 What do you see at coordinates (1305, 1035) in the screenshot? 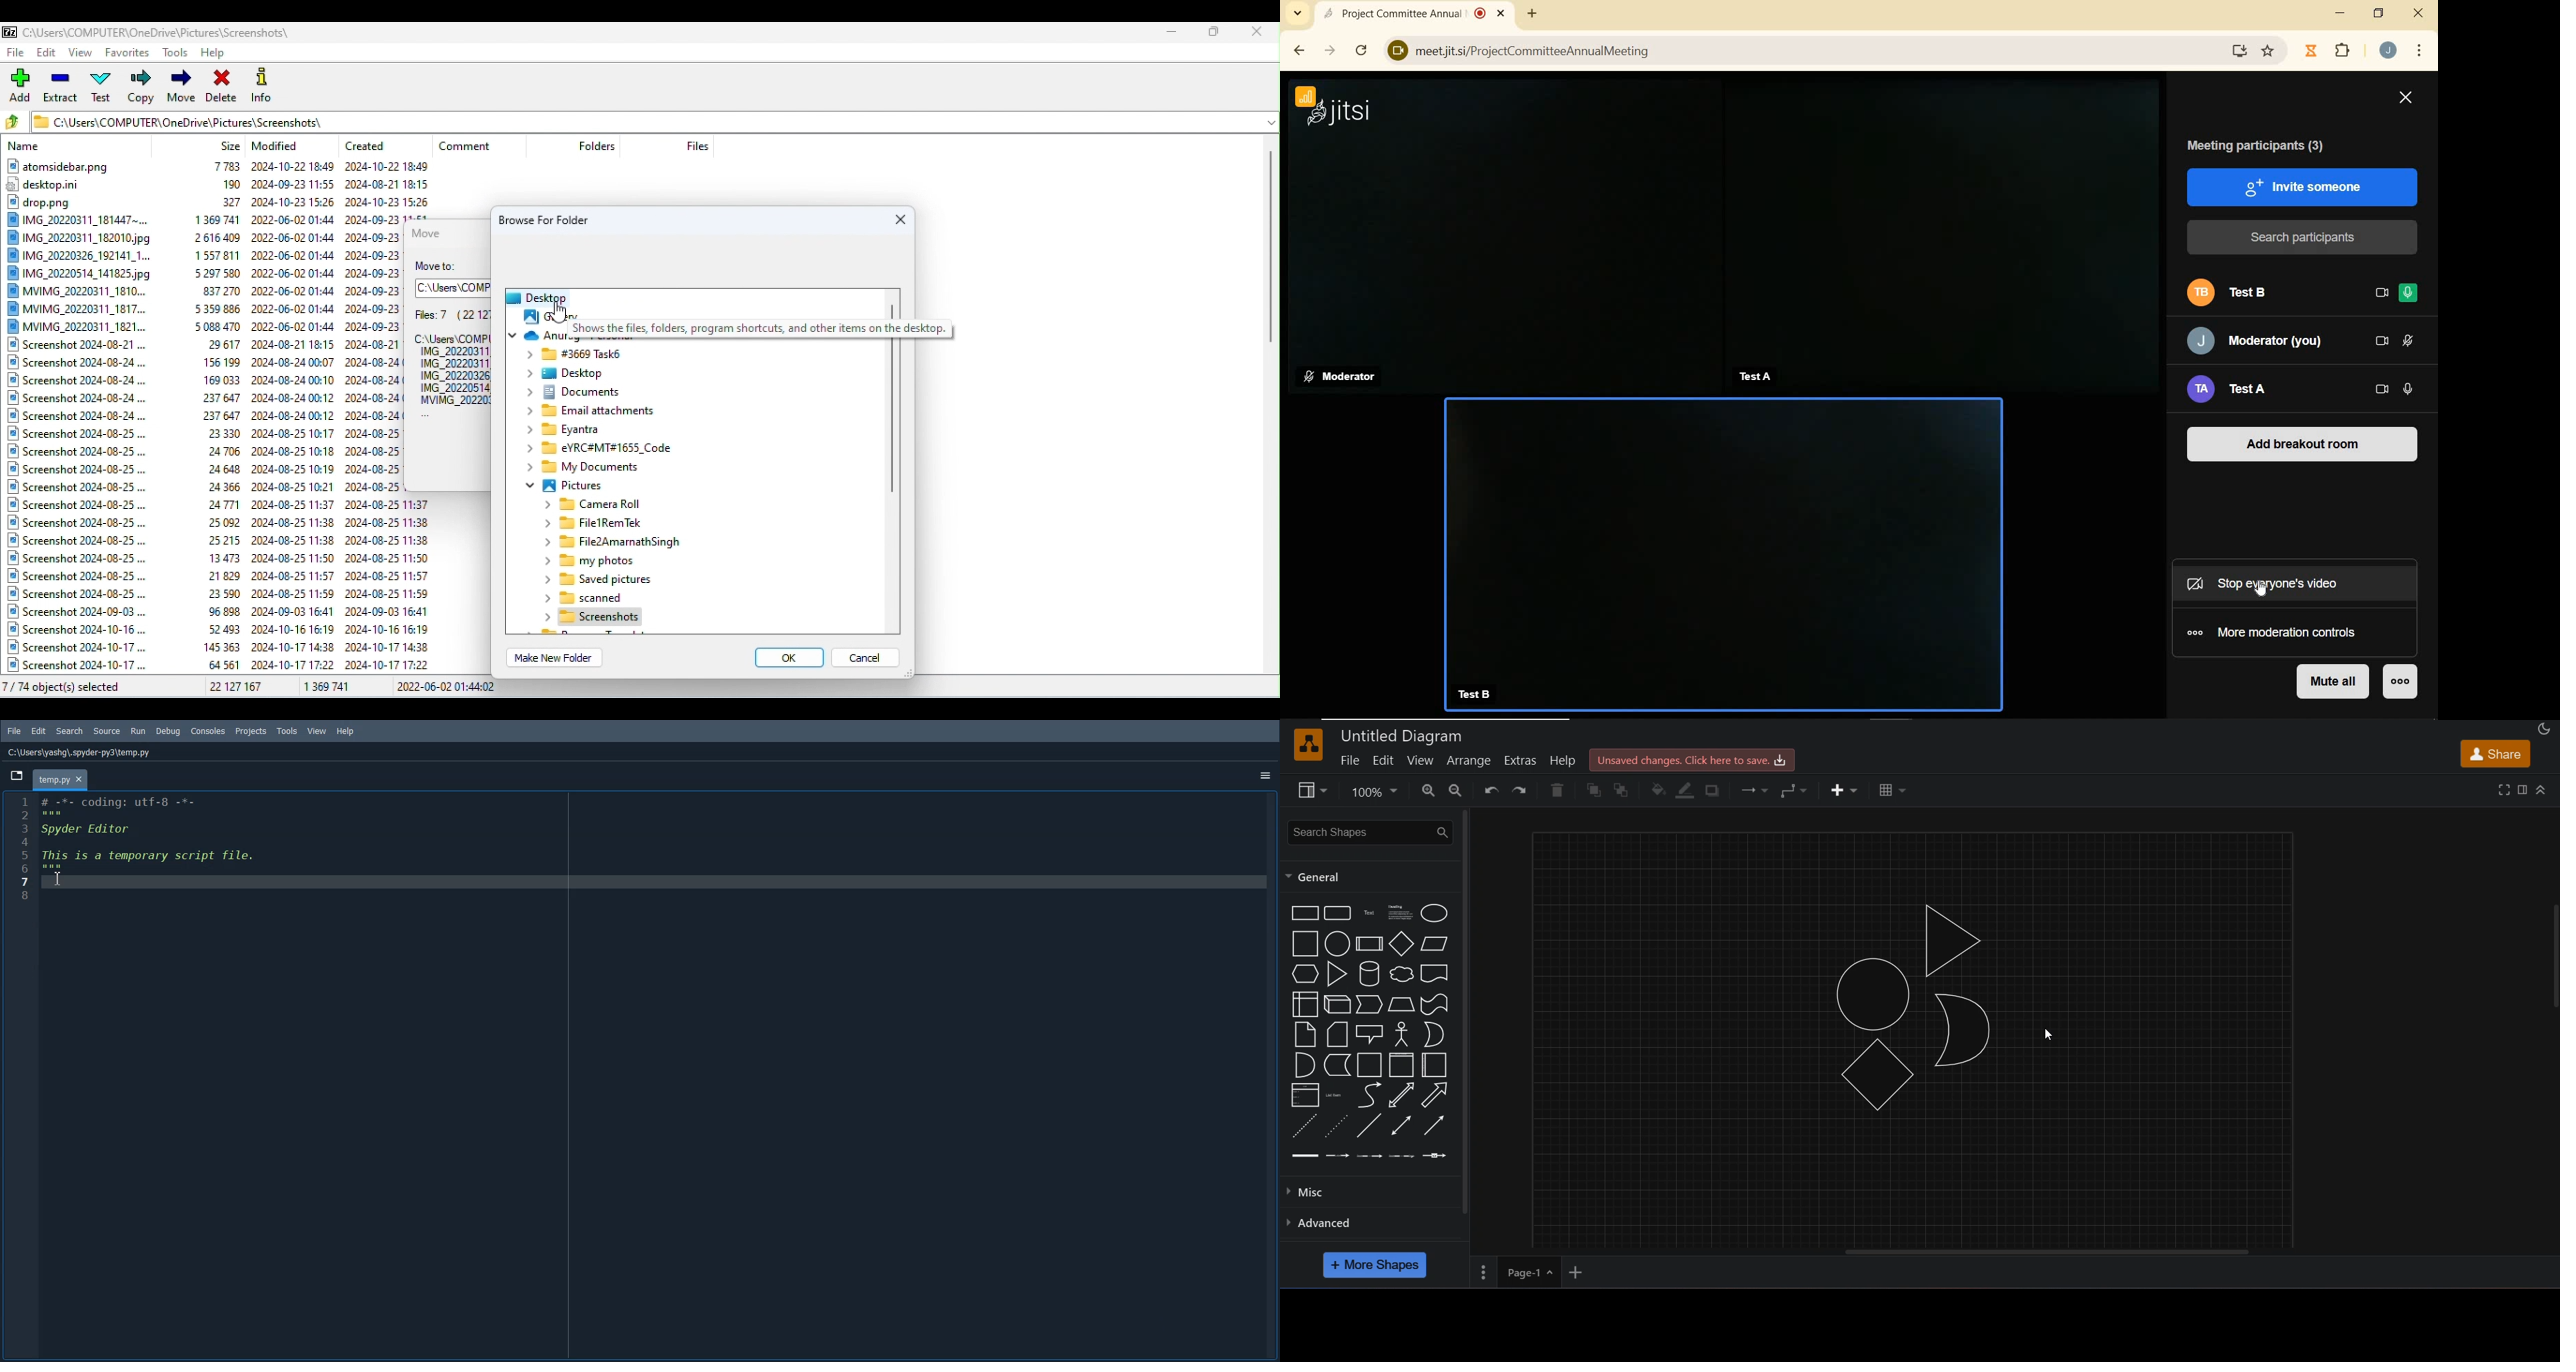
I see `notes` at bounding box center [1305, 1035].